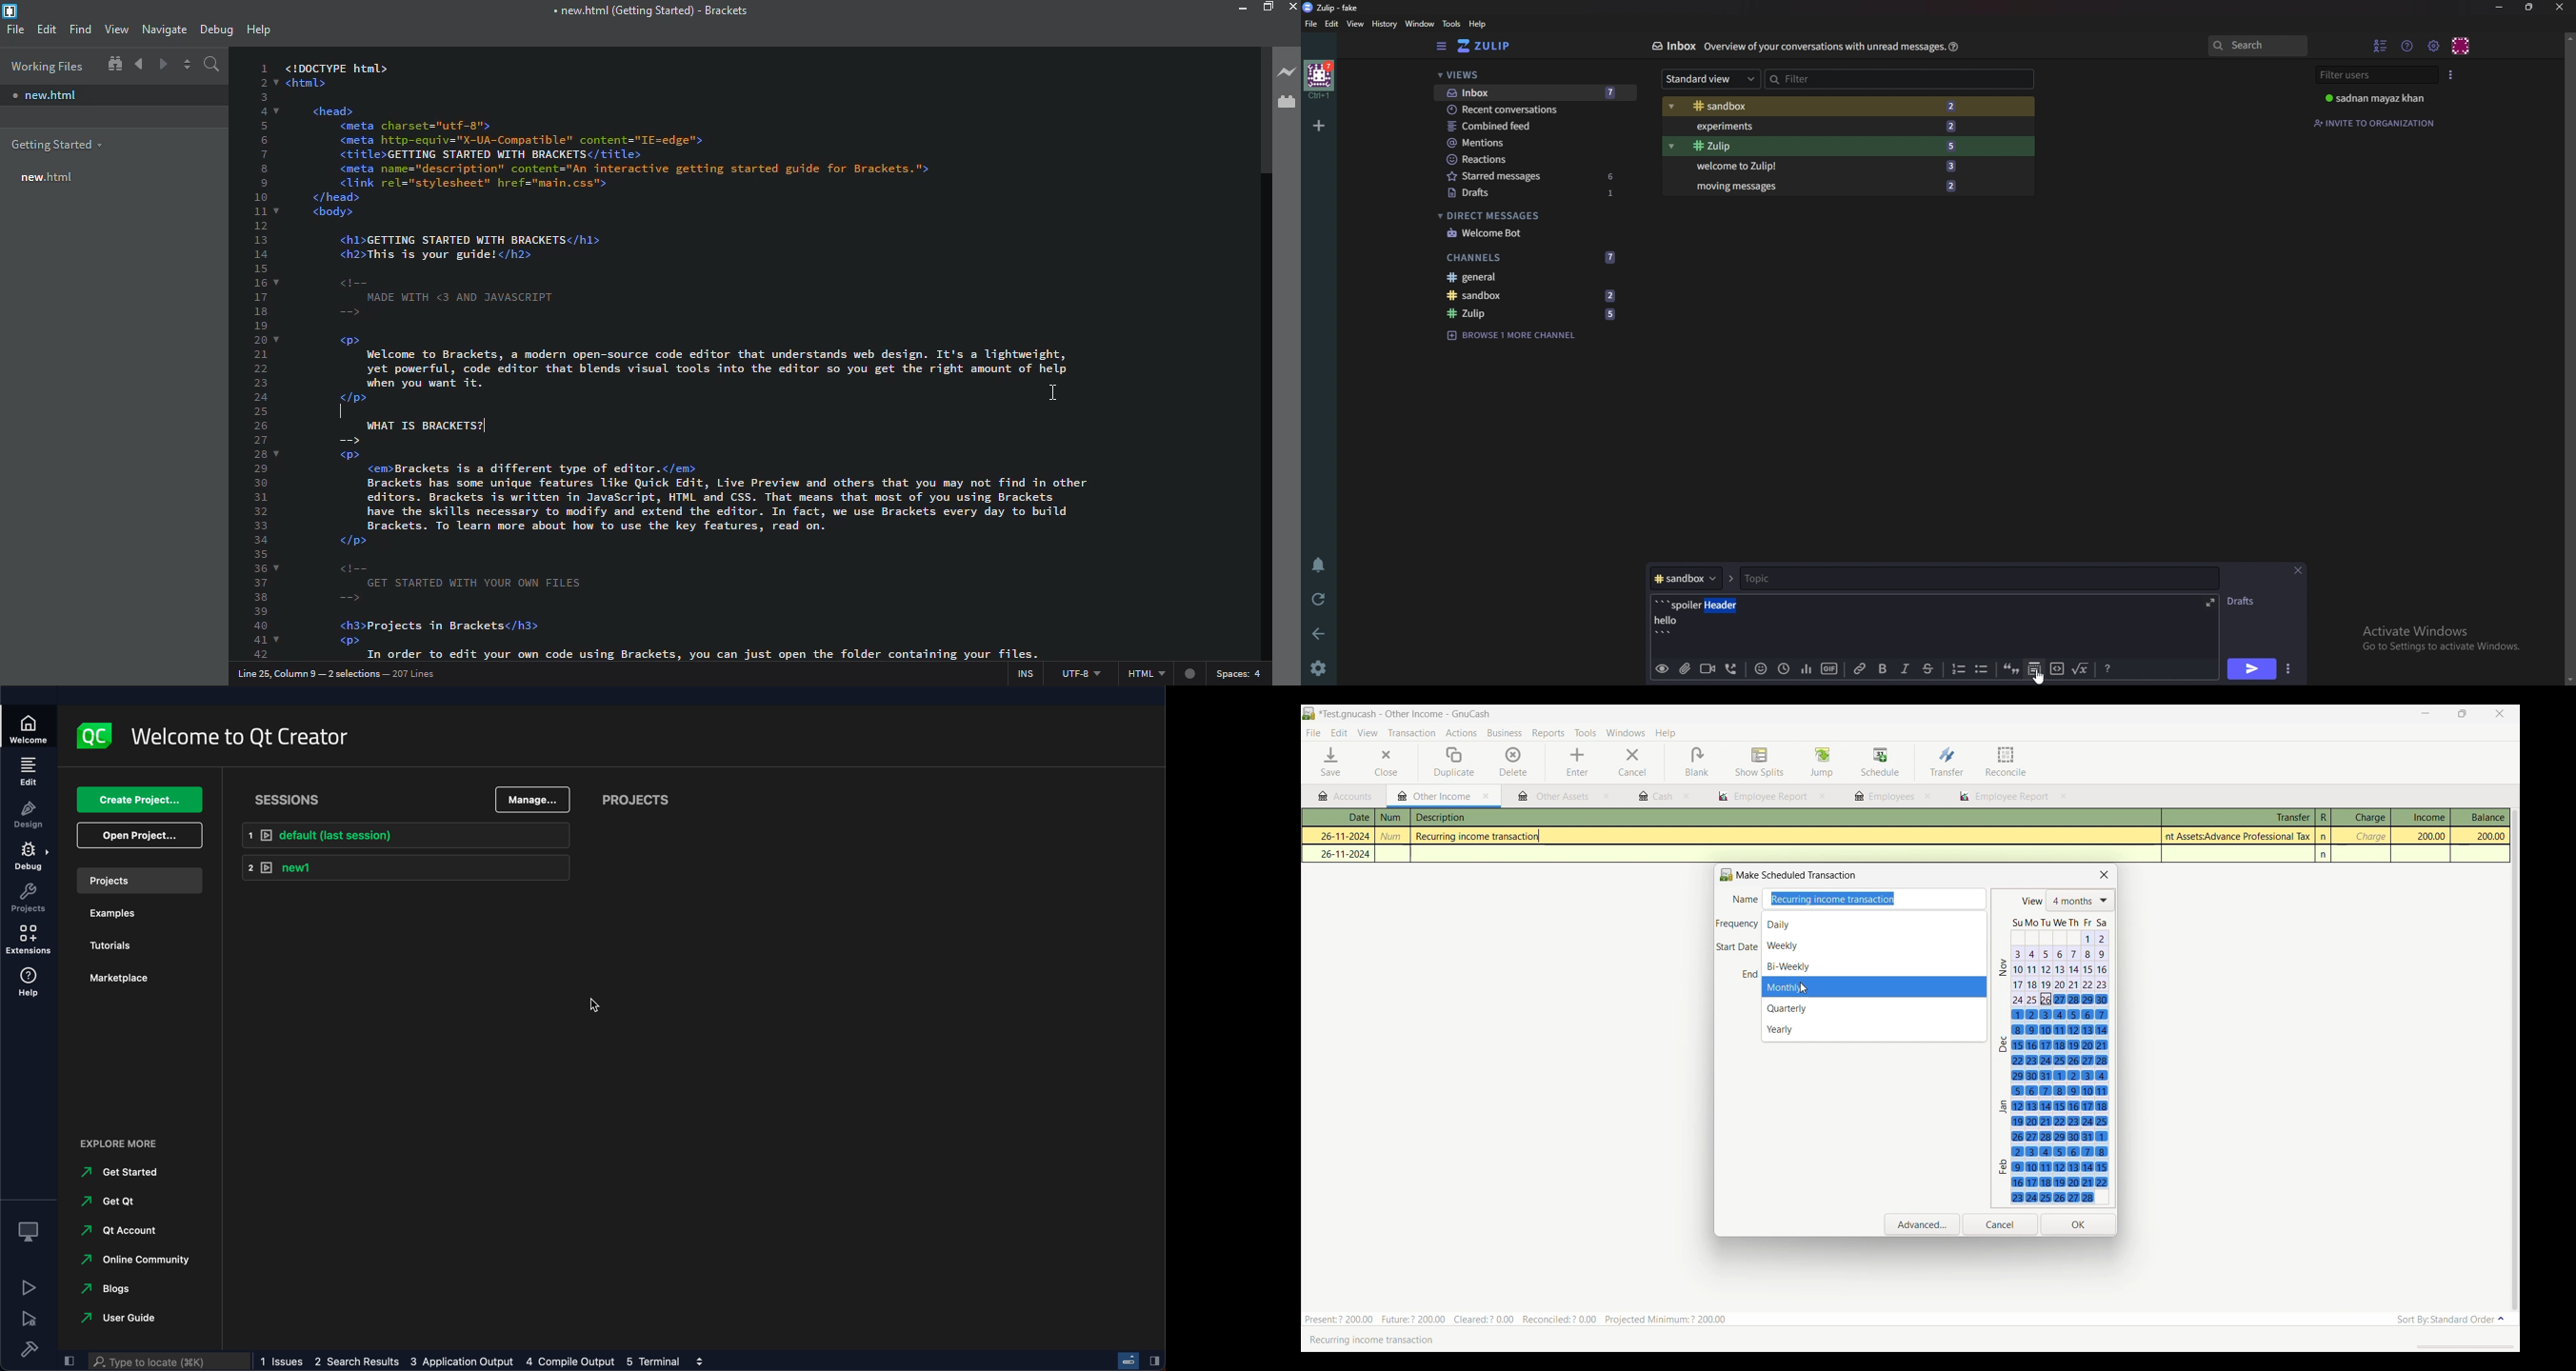 The height and width of the screenshot is (1372, 2576). Describe the element at coordinates (47, 29) in the screenshot. I see `edit` at that location.